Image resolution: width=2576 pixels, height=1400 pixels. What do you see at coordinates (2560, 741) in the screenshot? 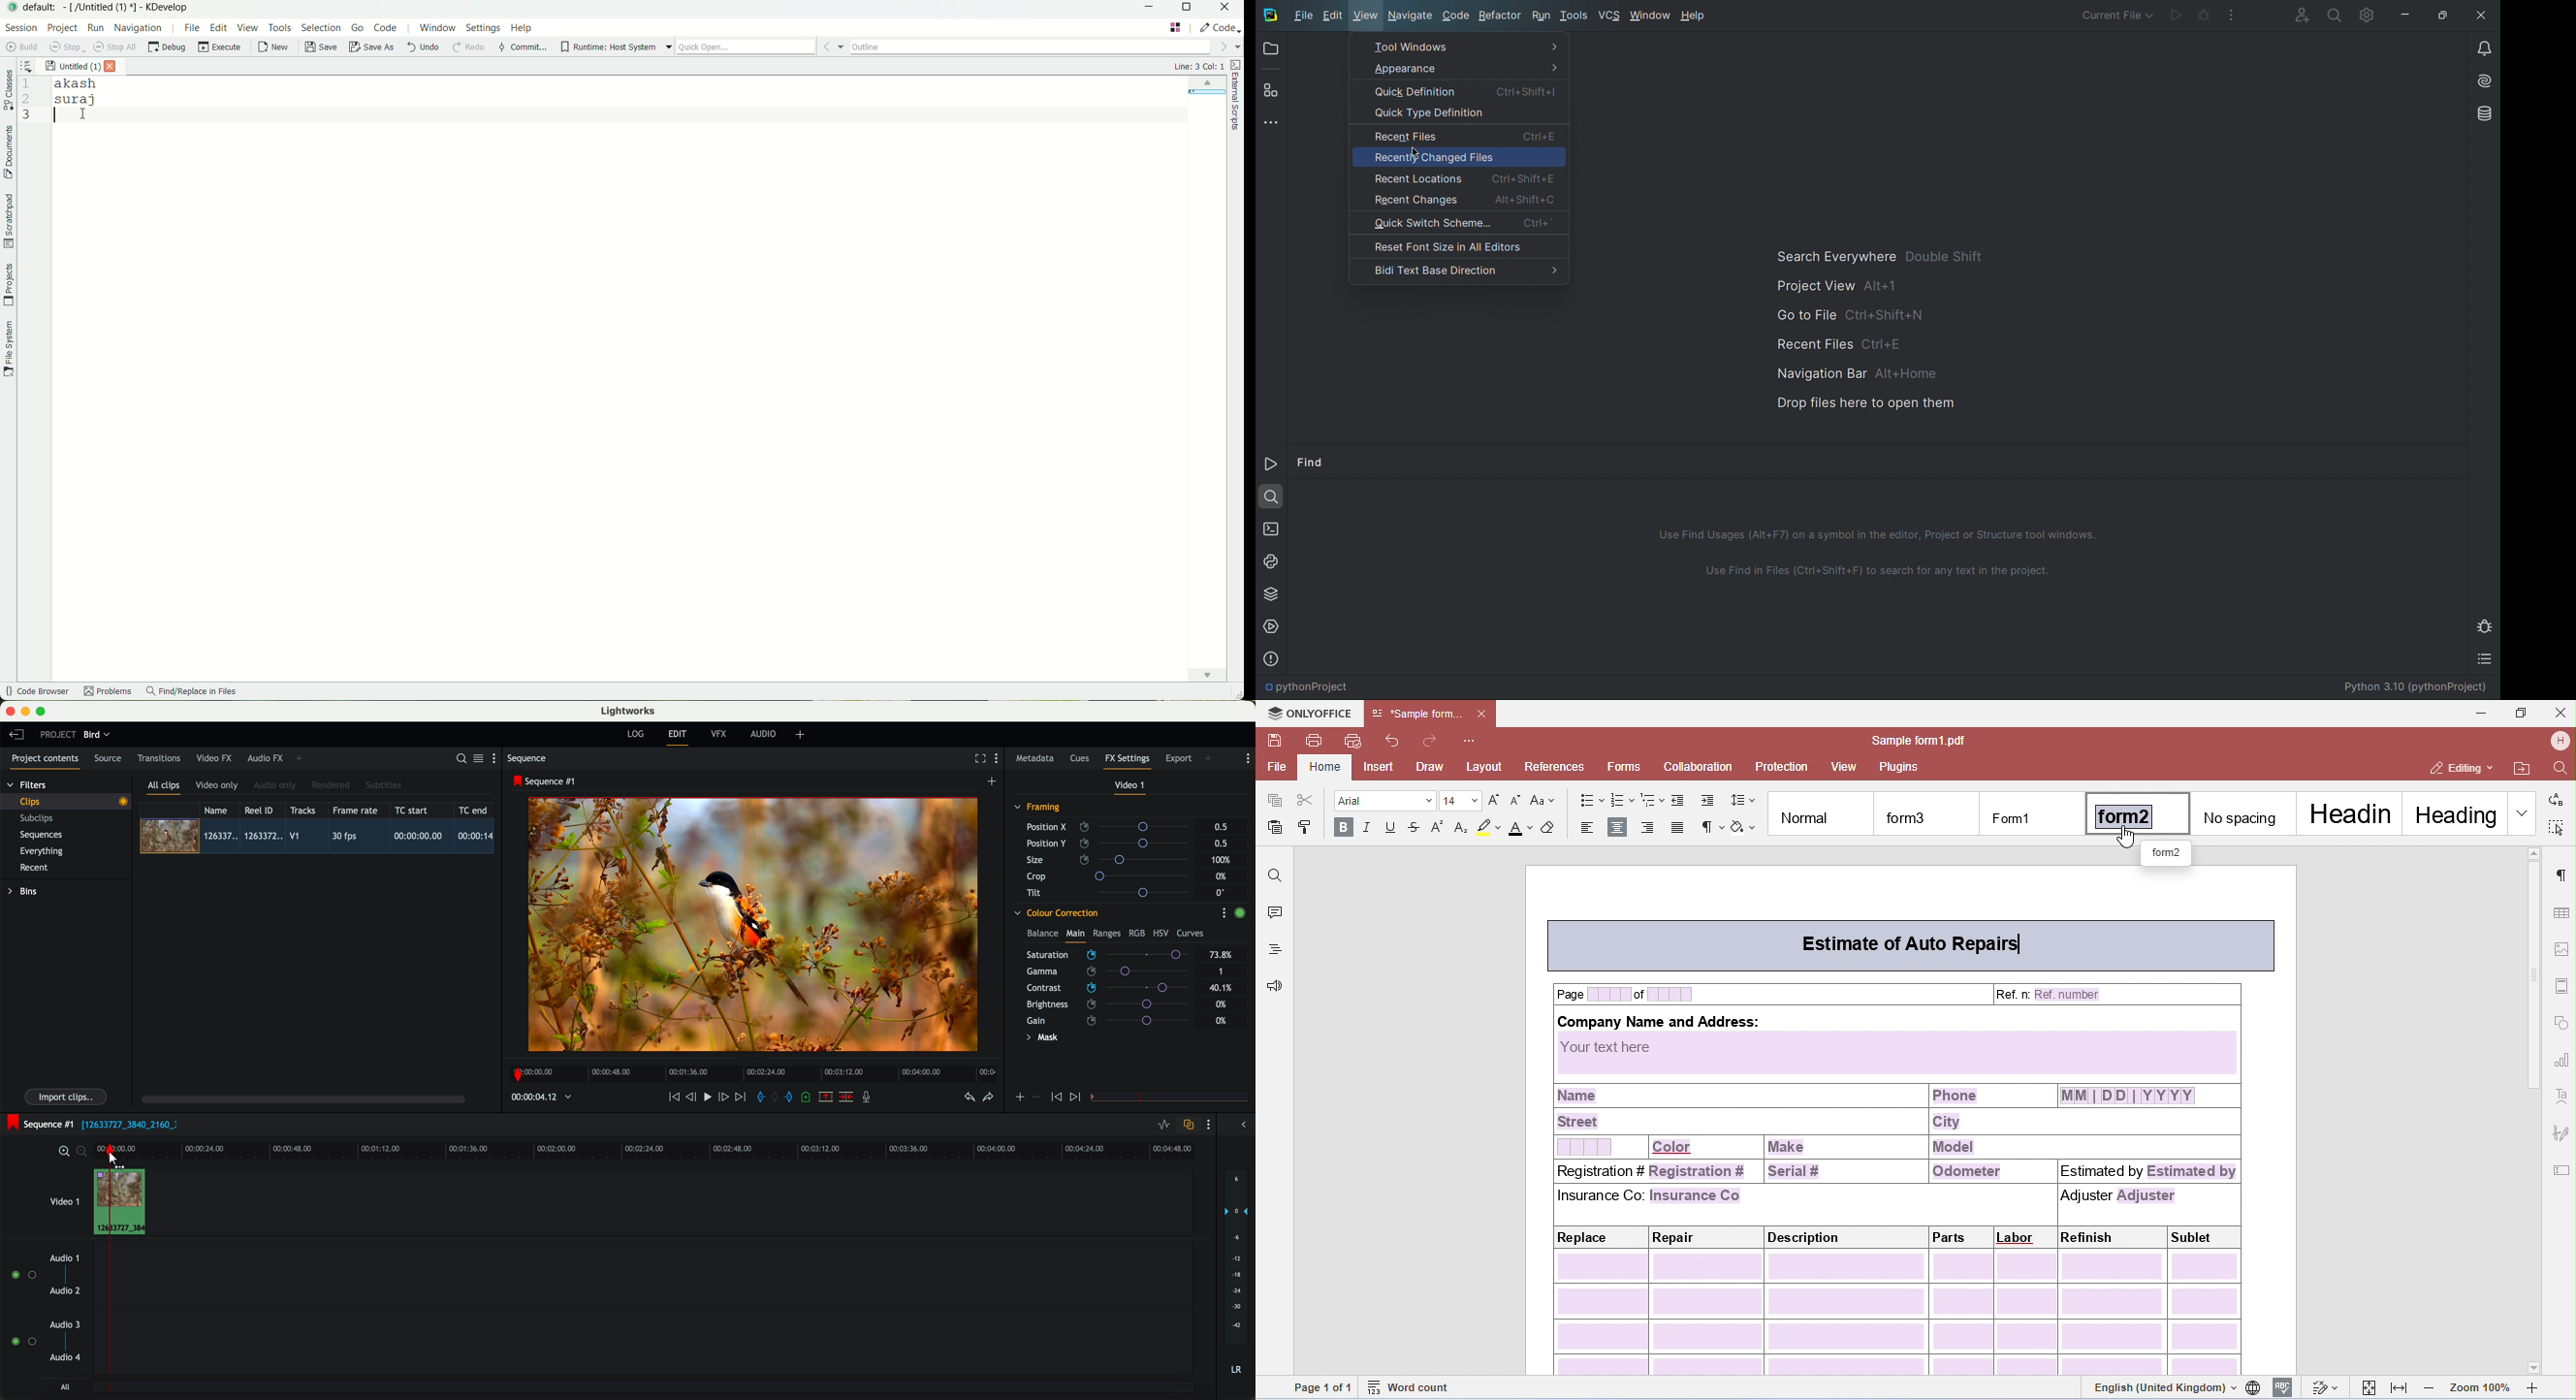
I see `account` at bounding box center [2560, 741].